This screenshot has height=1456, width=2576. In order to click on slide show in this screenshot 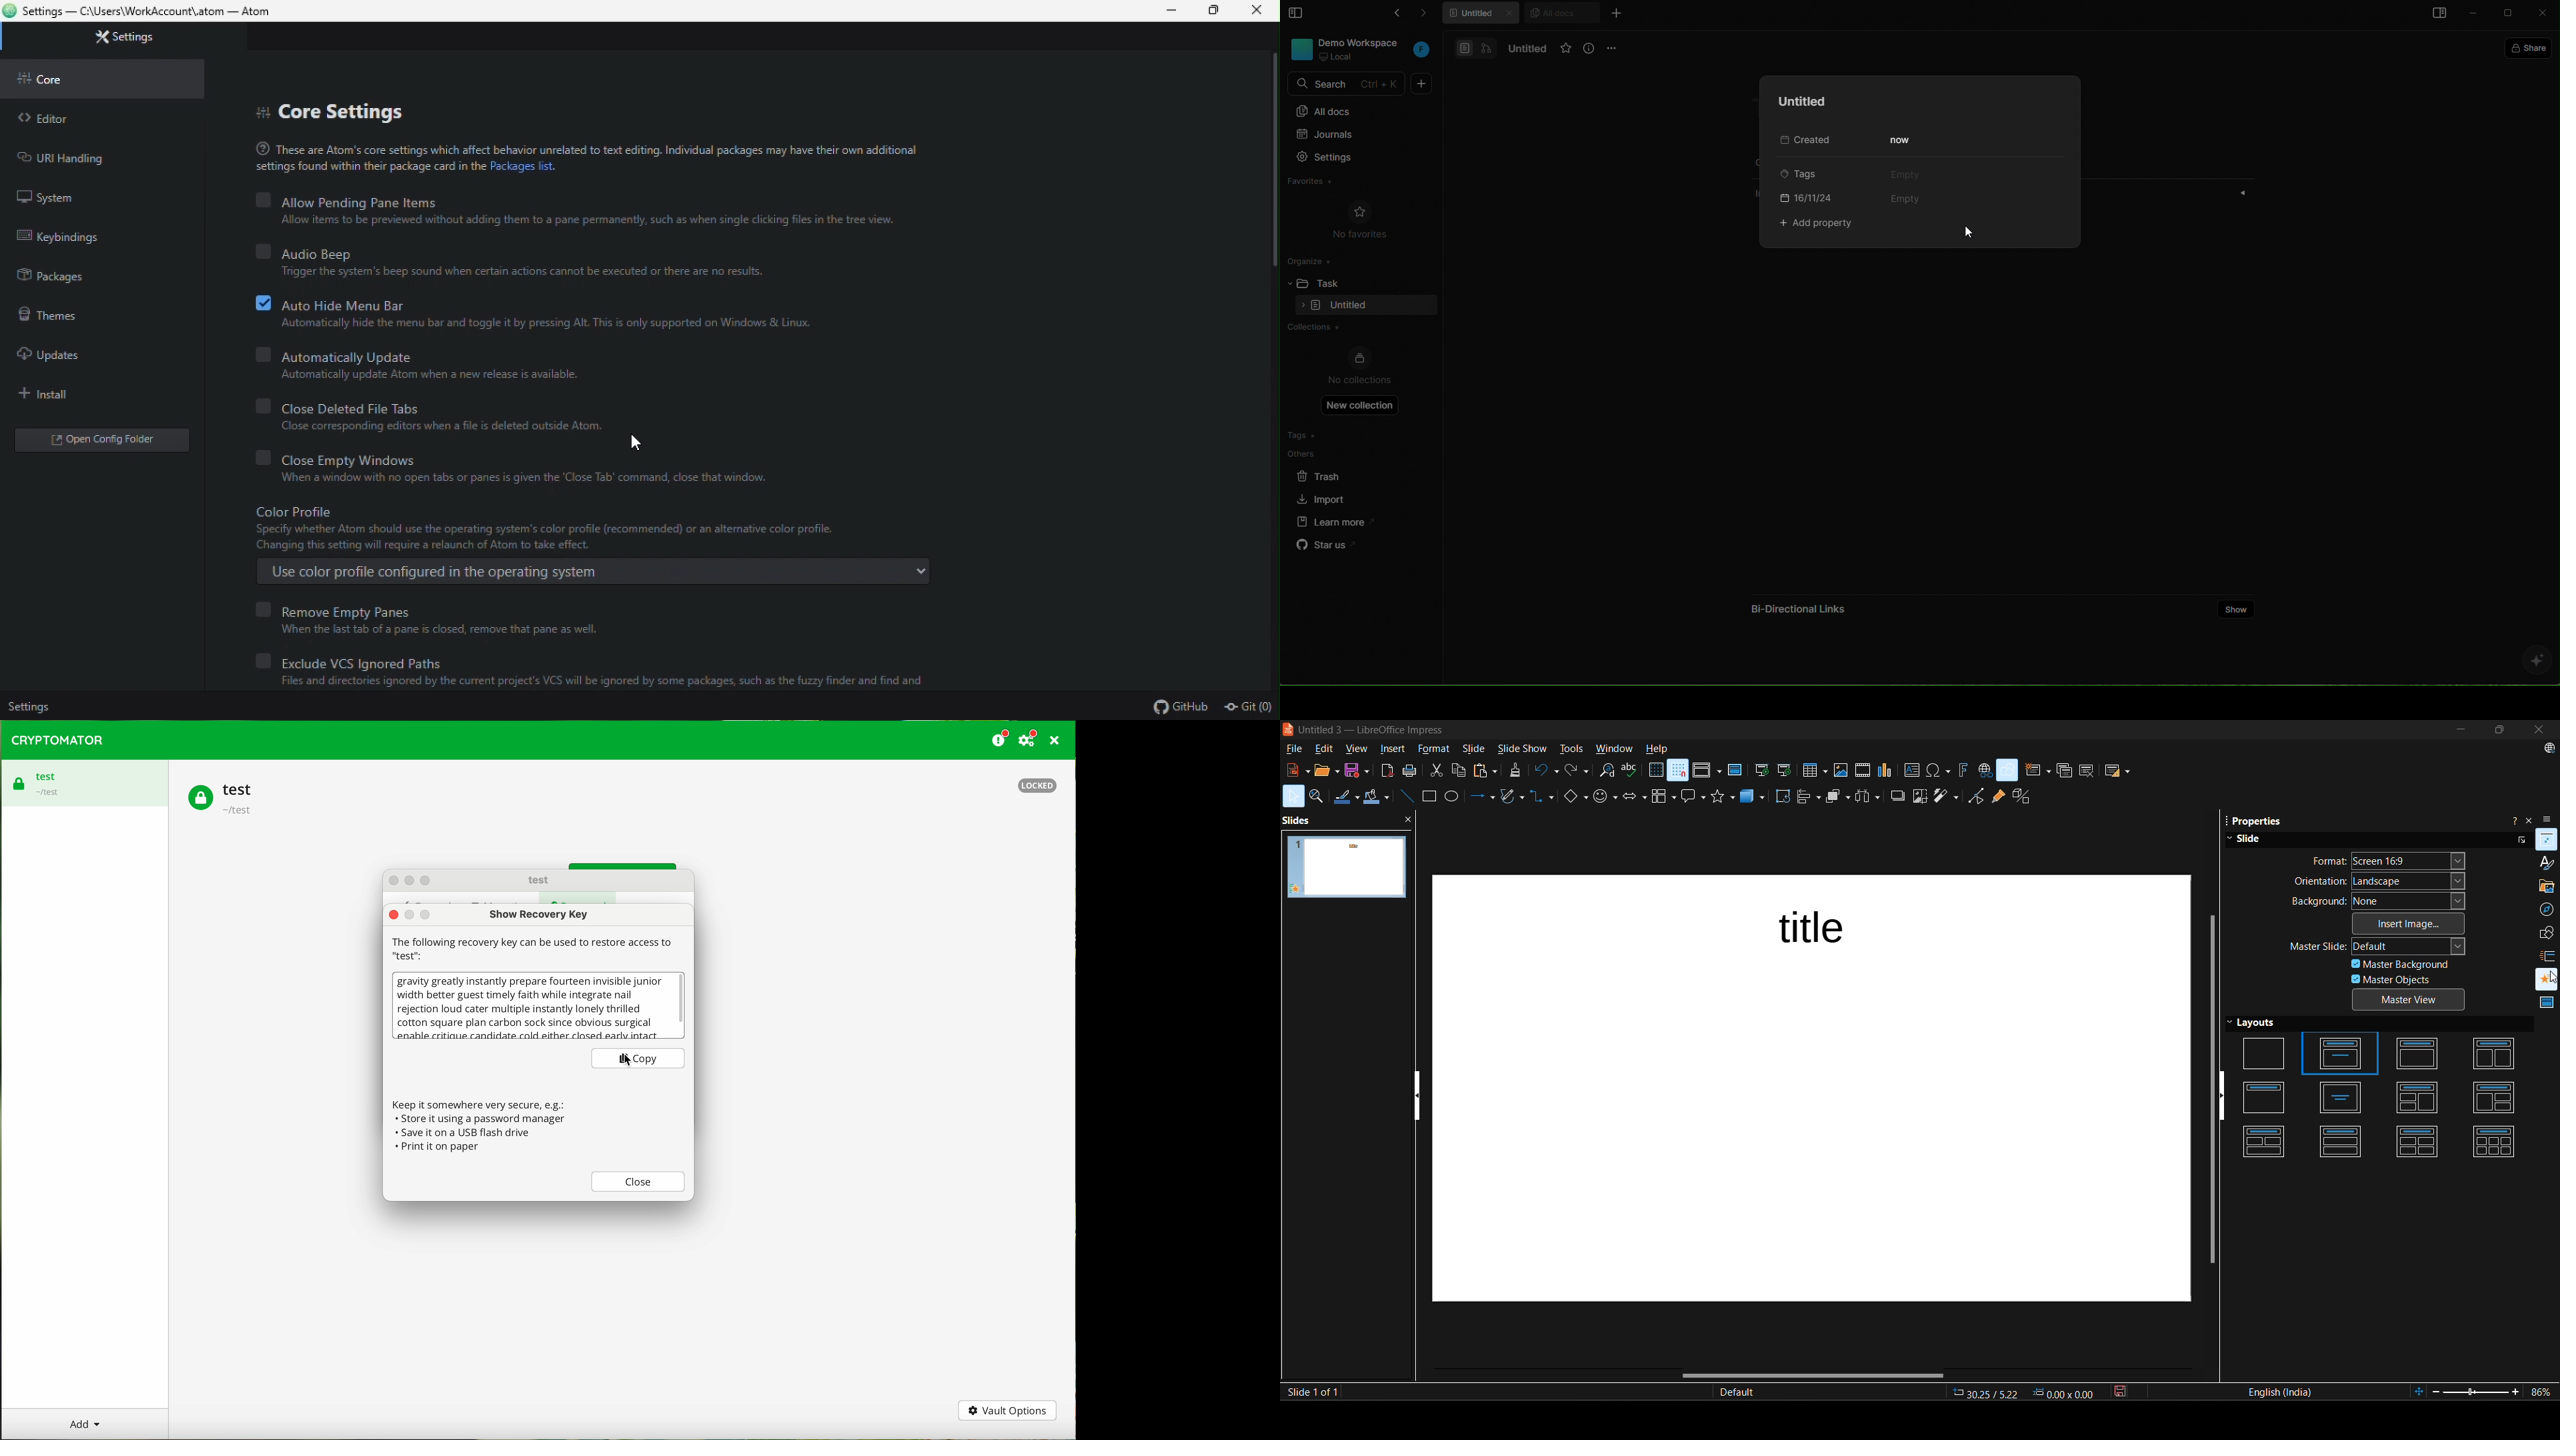, I will do `click(1523, 750)`.